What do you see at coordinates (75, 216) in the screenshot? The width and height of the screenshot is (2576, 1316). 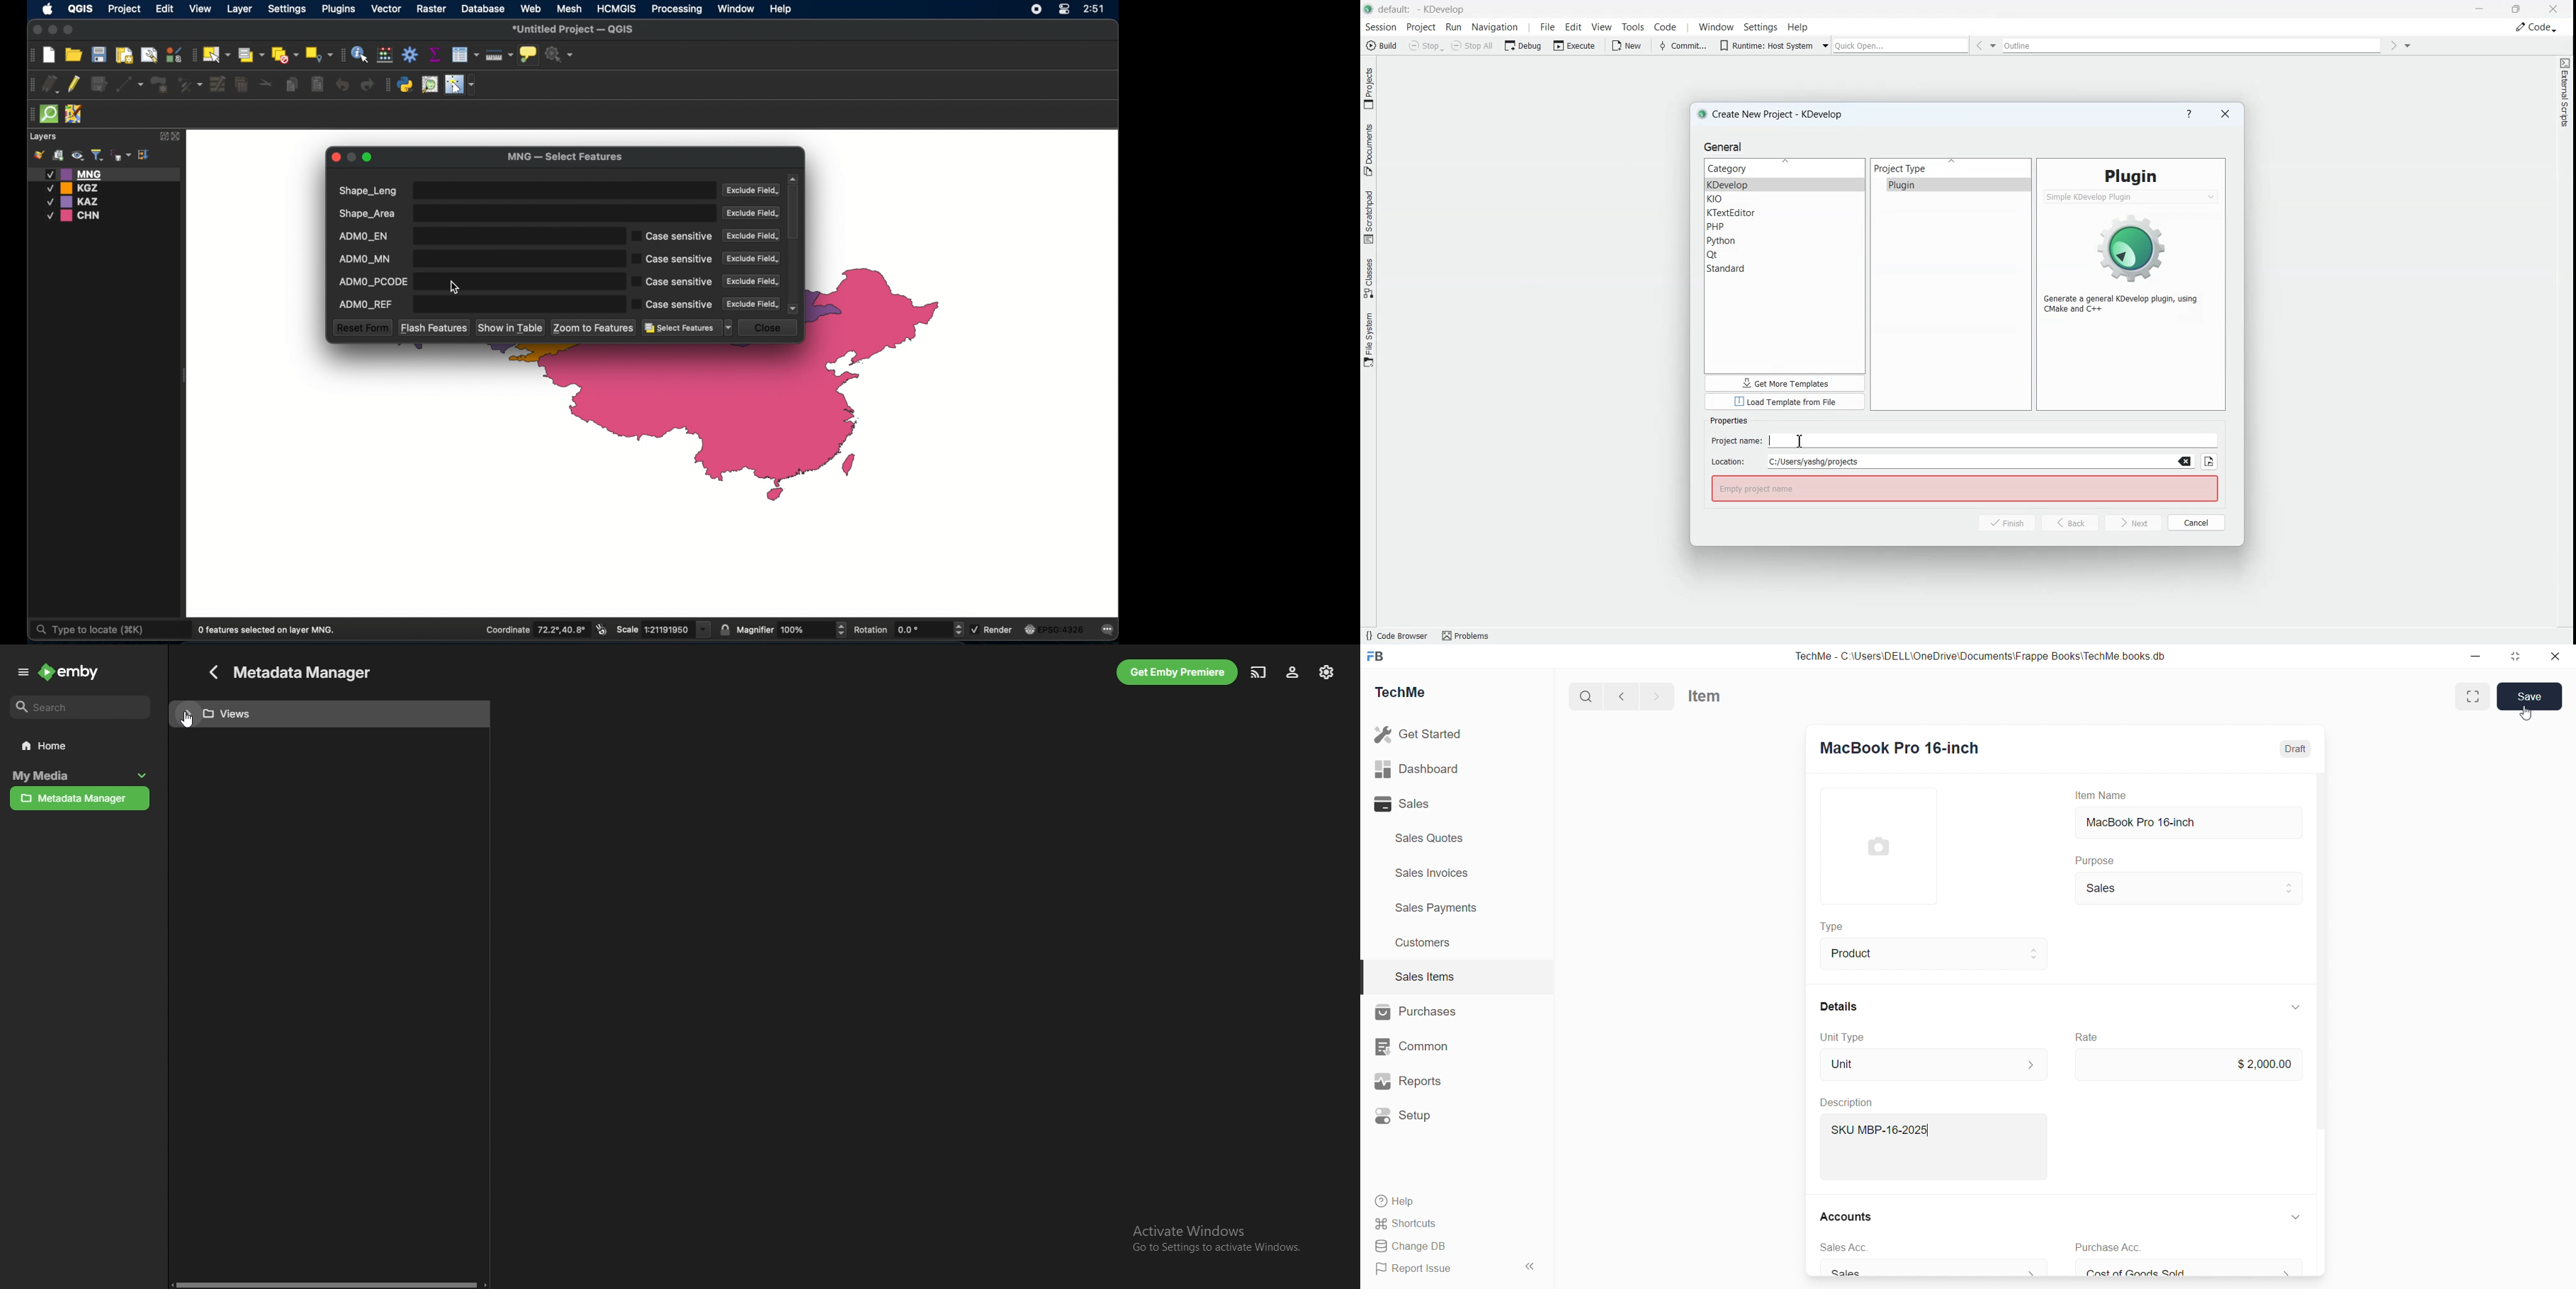 I see `CHN` at bounding box center [75, 216].